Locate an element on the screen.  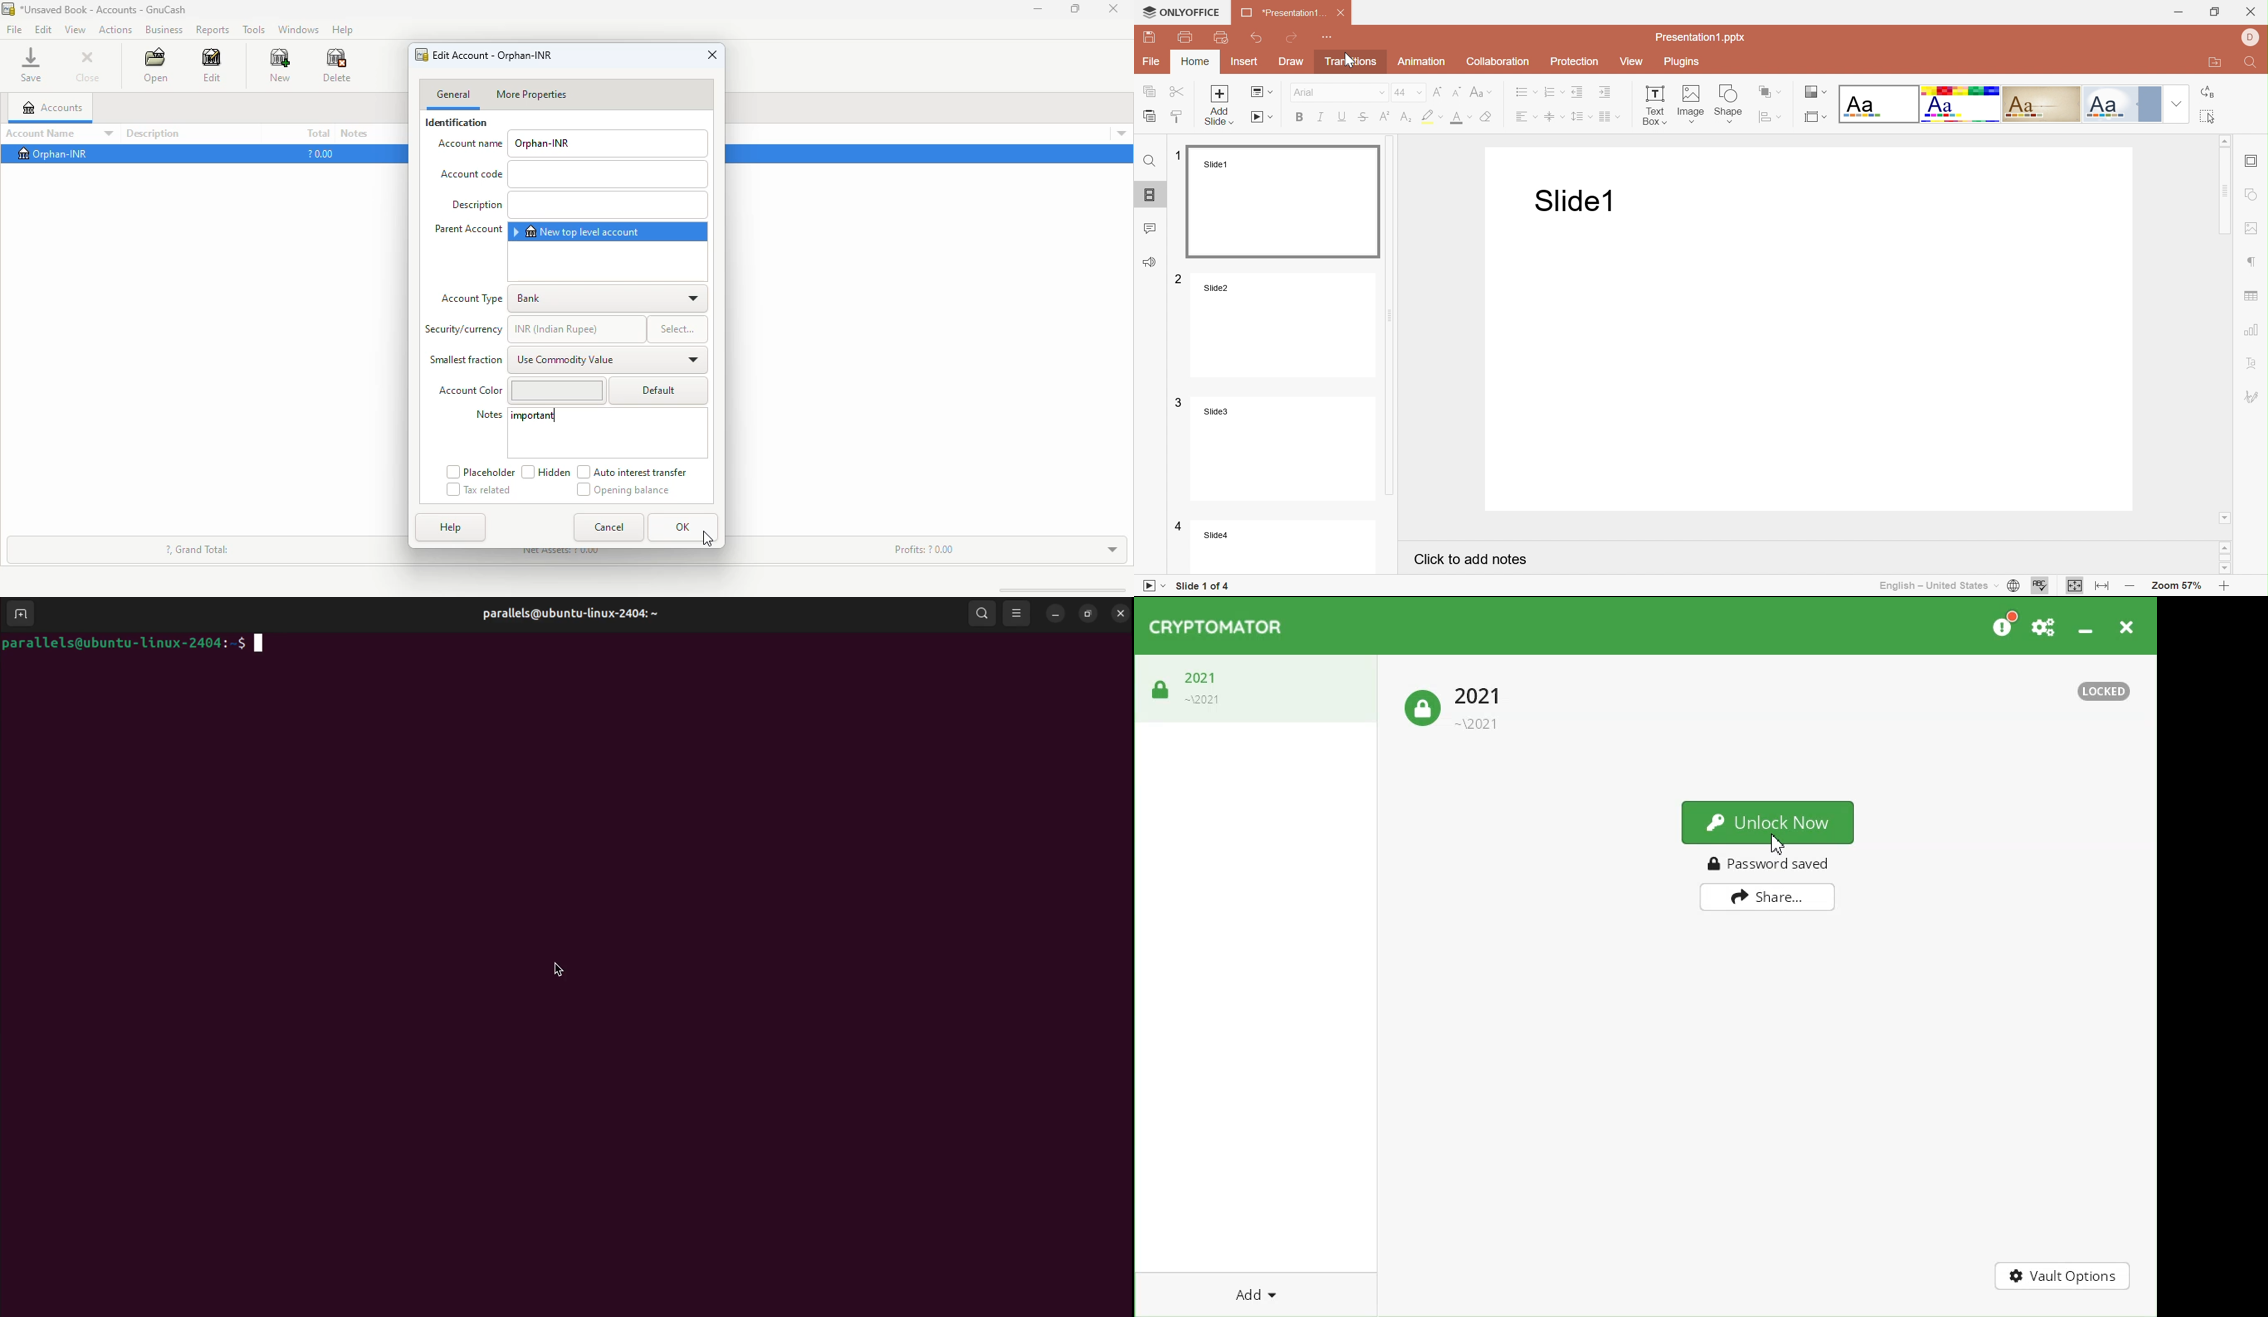
Undo is located at coordinates (1255, 38).